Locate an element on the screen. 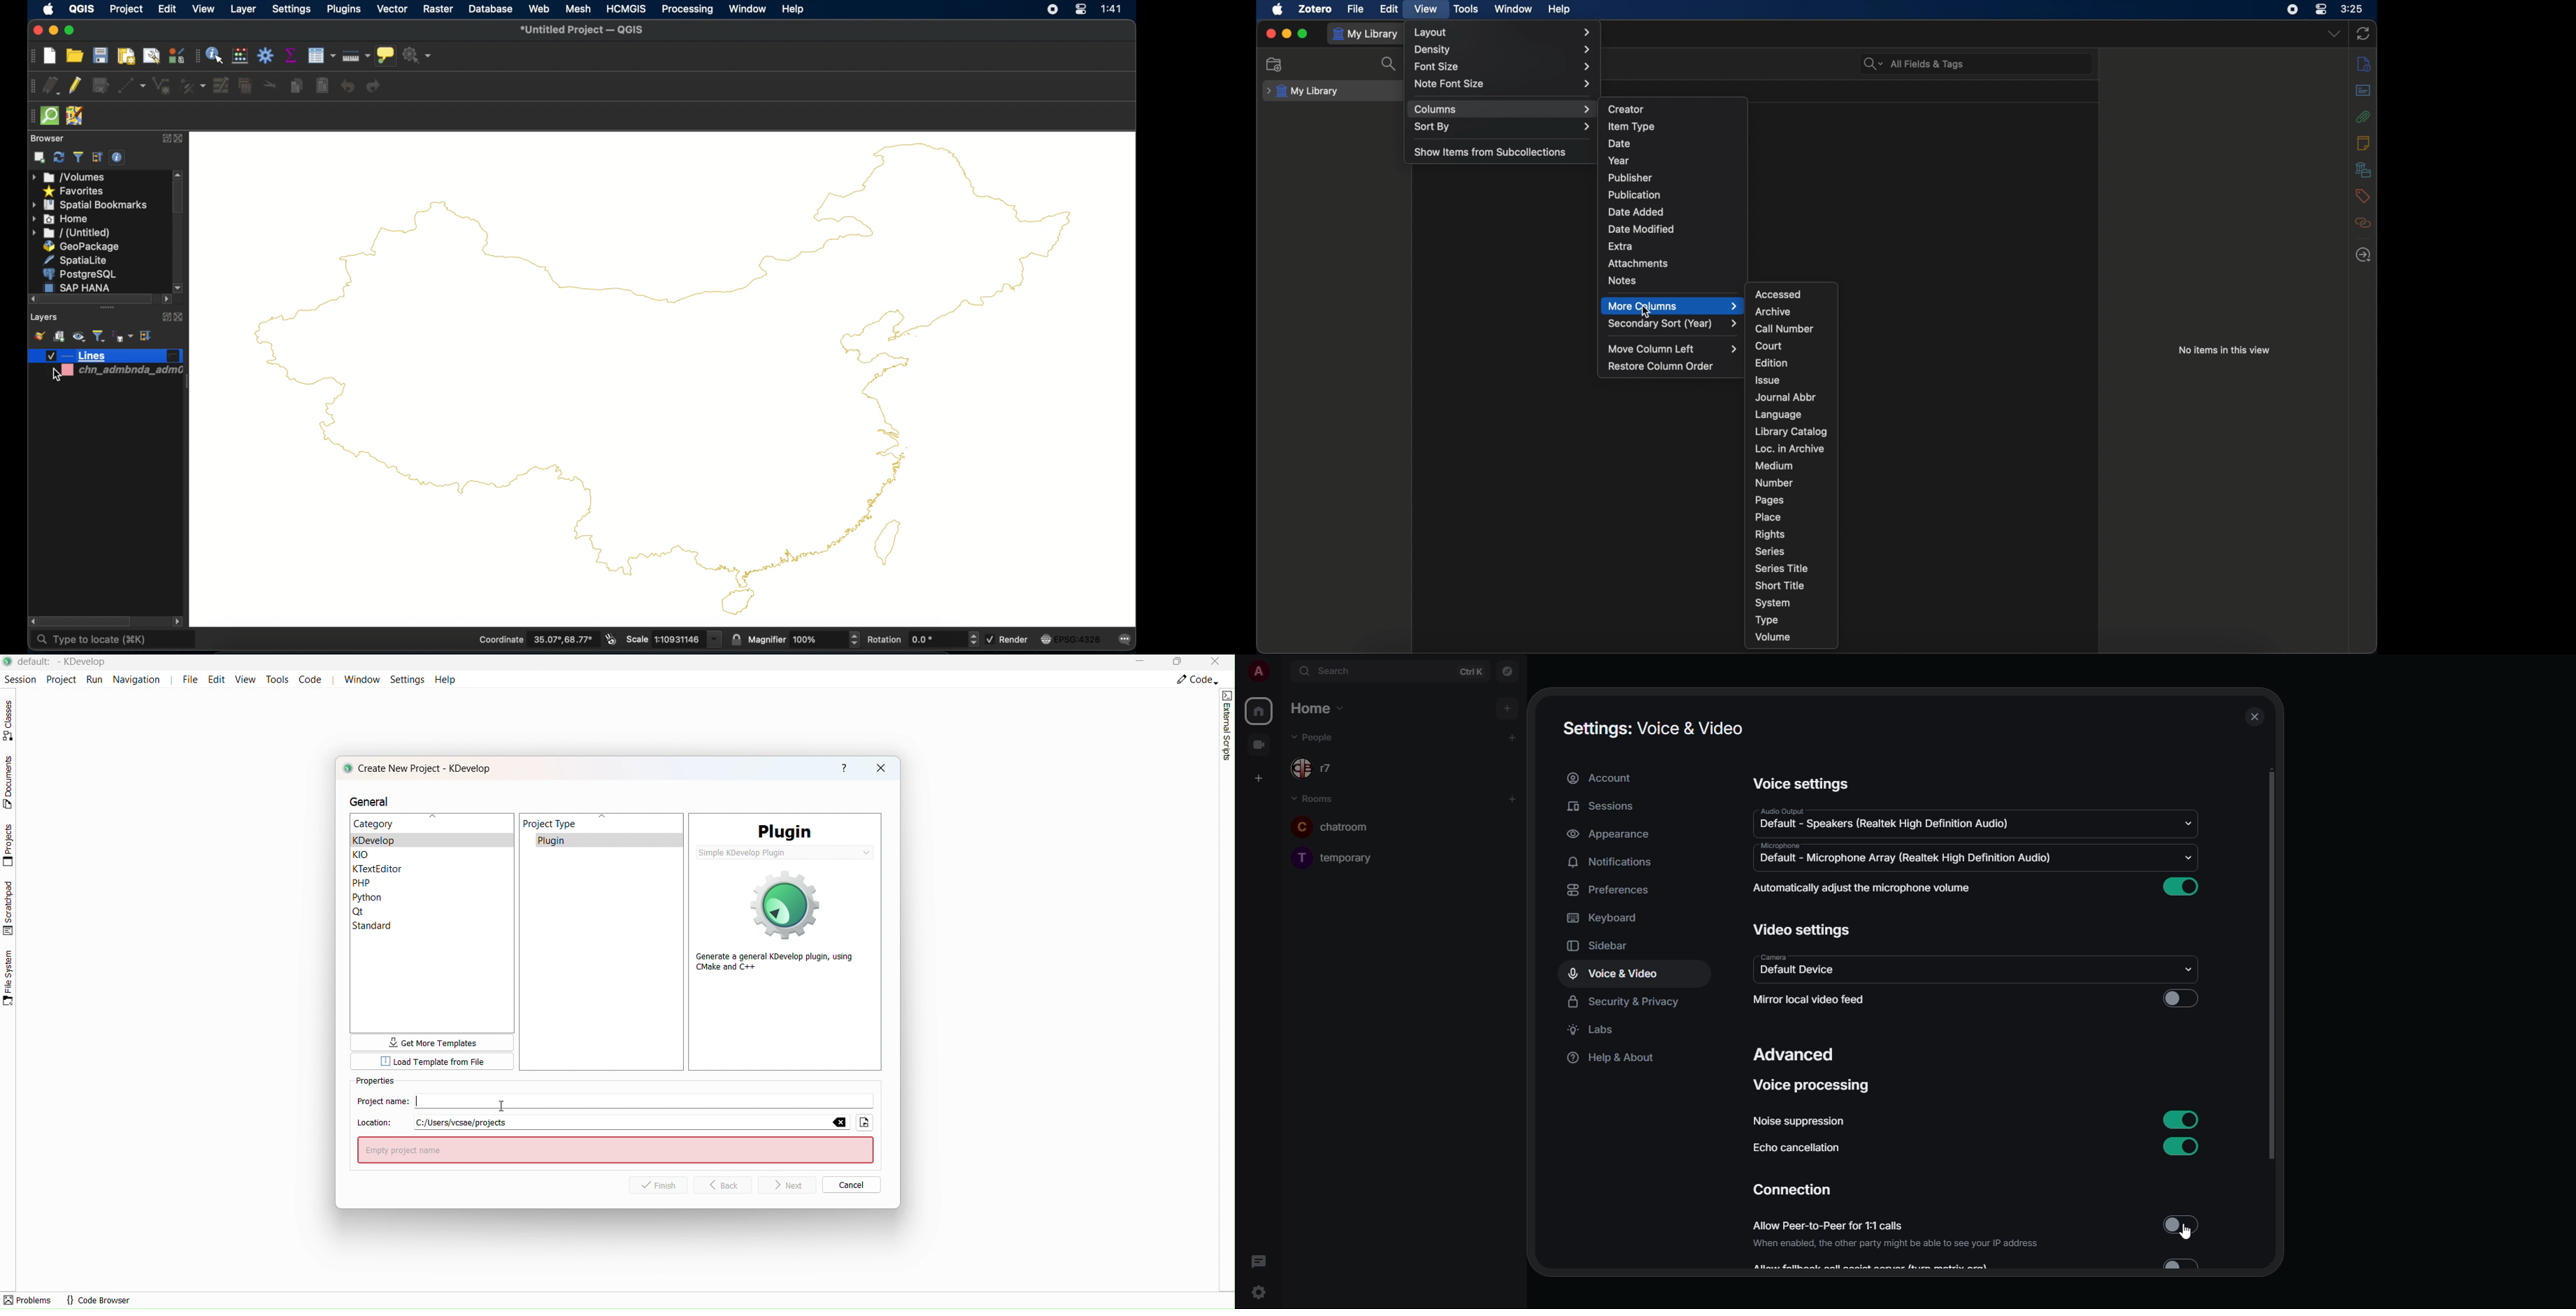 This screenshot has height=1316, width=2576. video settings is located at coordinates (1801, 929).